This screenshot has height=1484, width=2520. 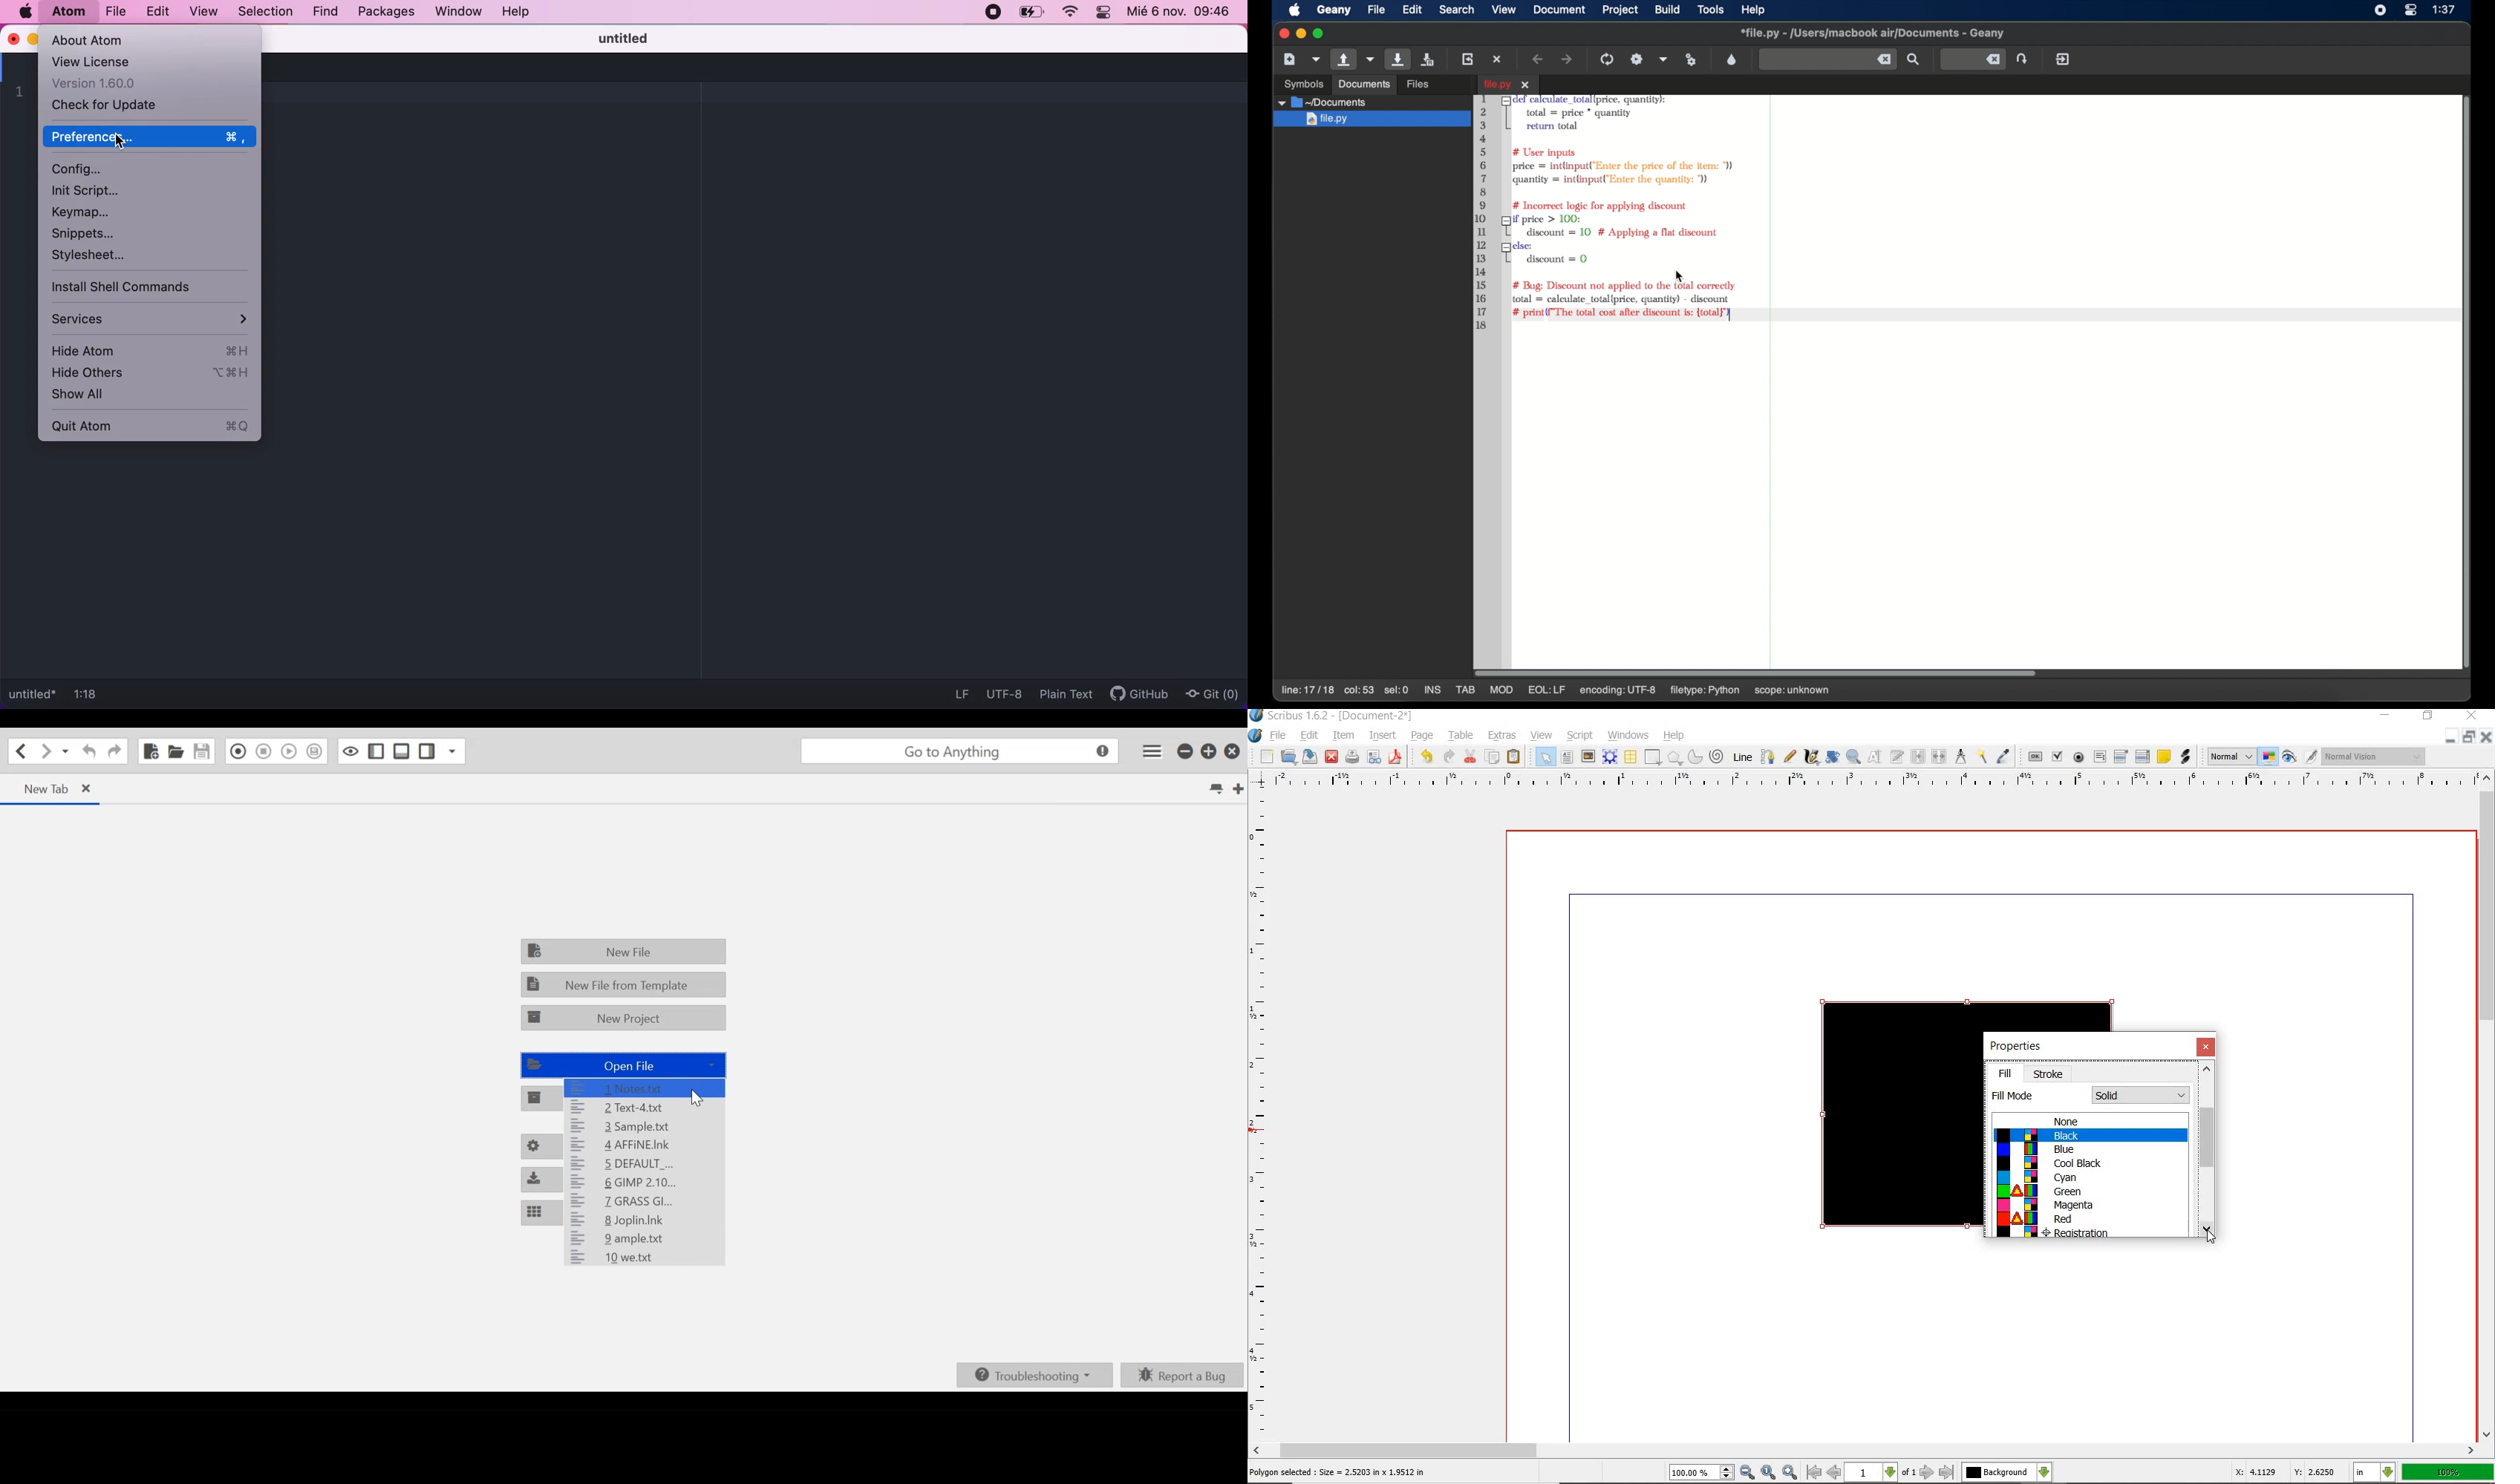 I want to click on system logo, so click(x=1256, y=736).